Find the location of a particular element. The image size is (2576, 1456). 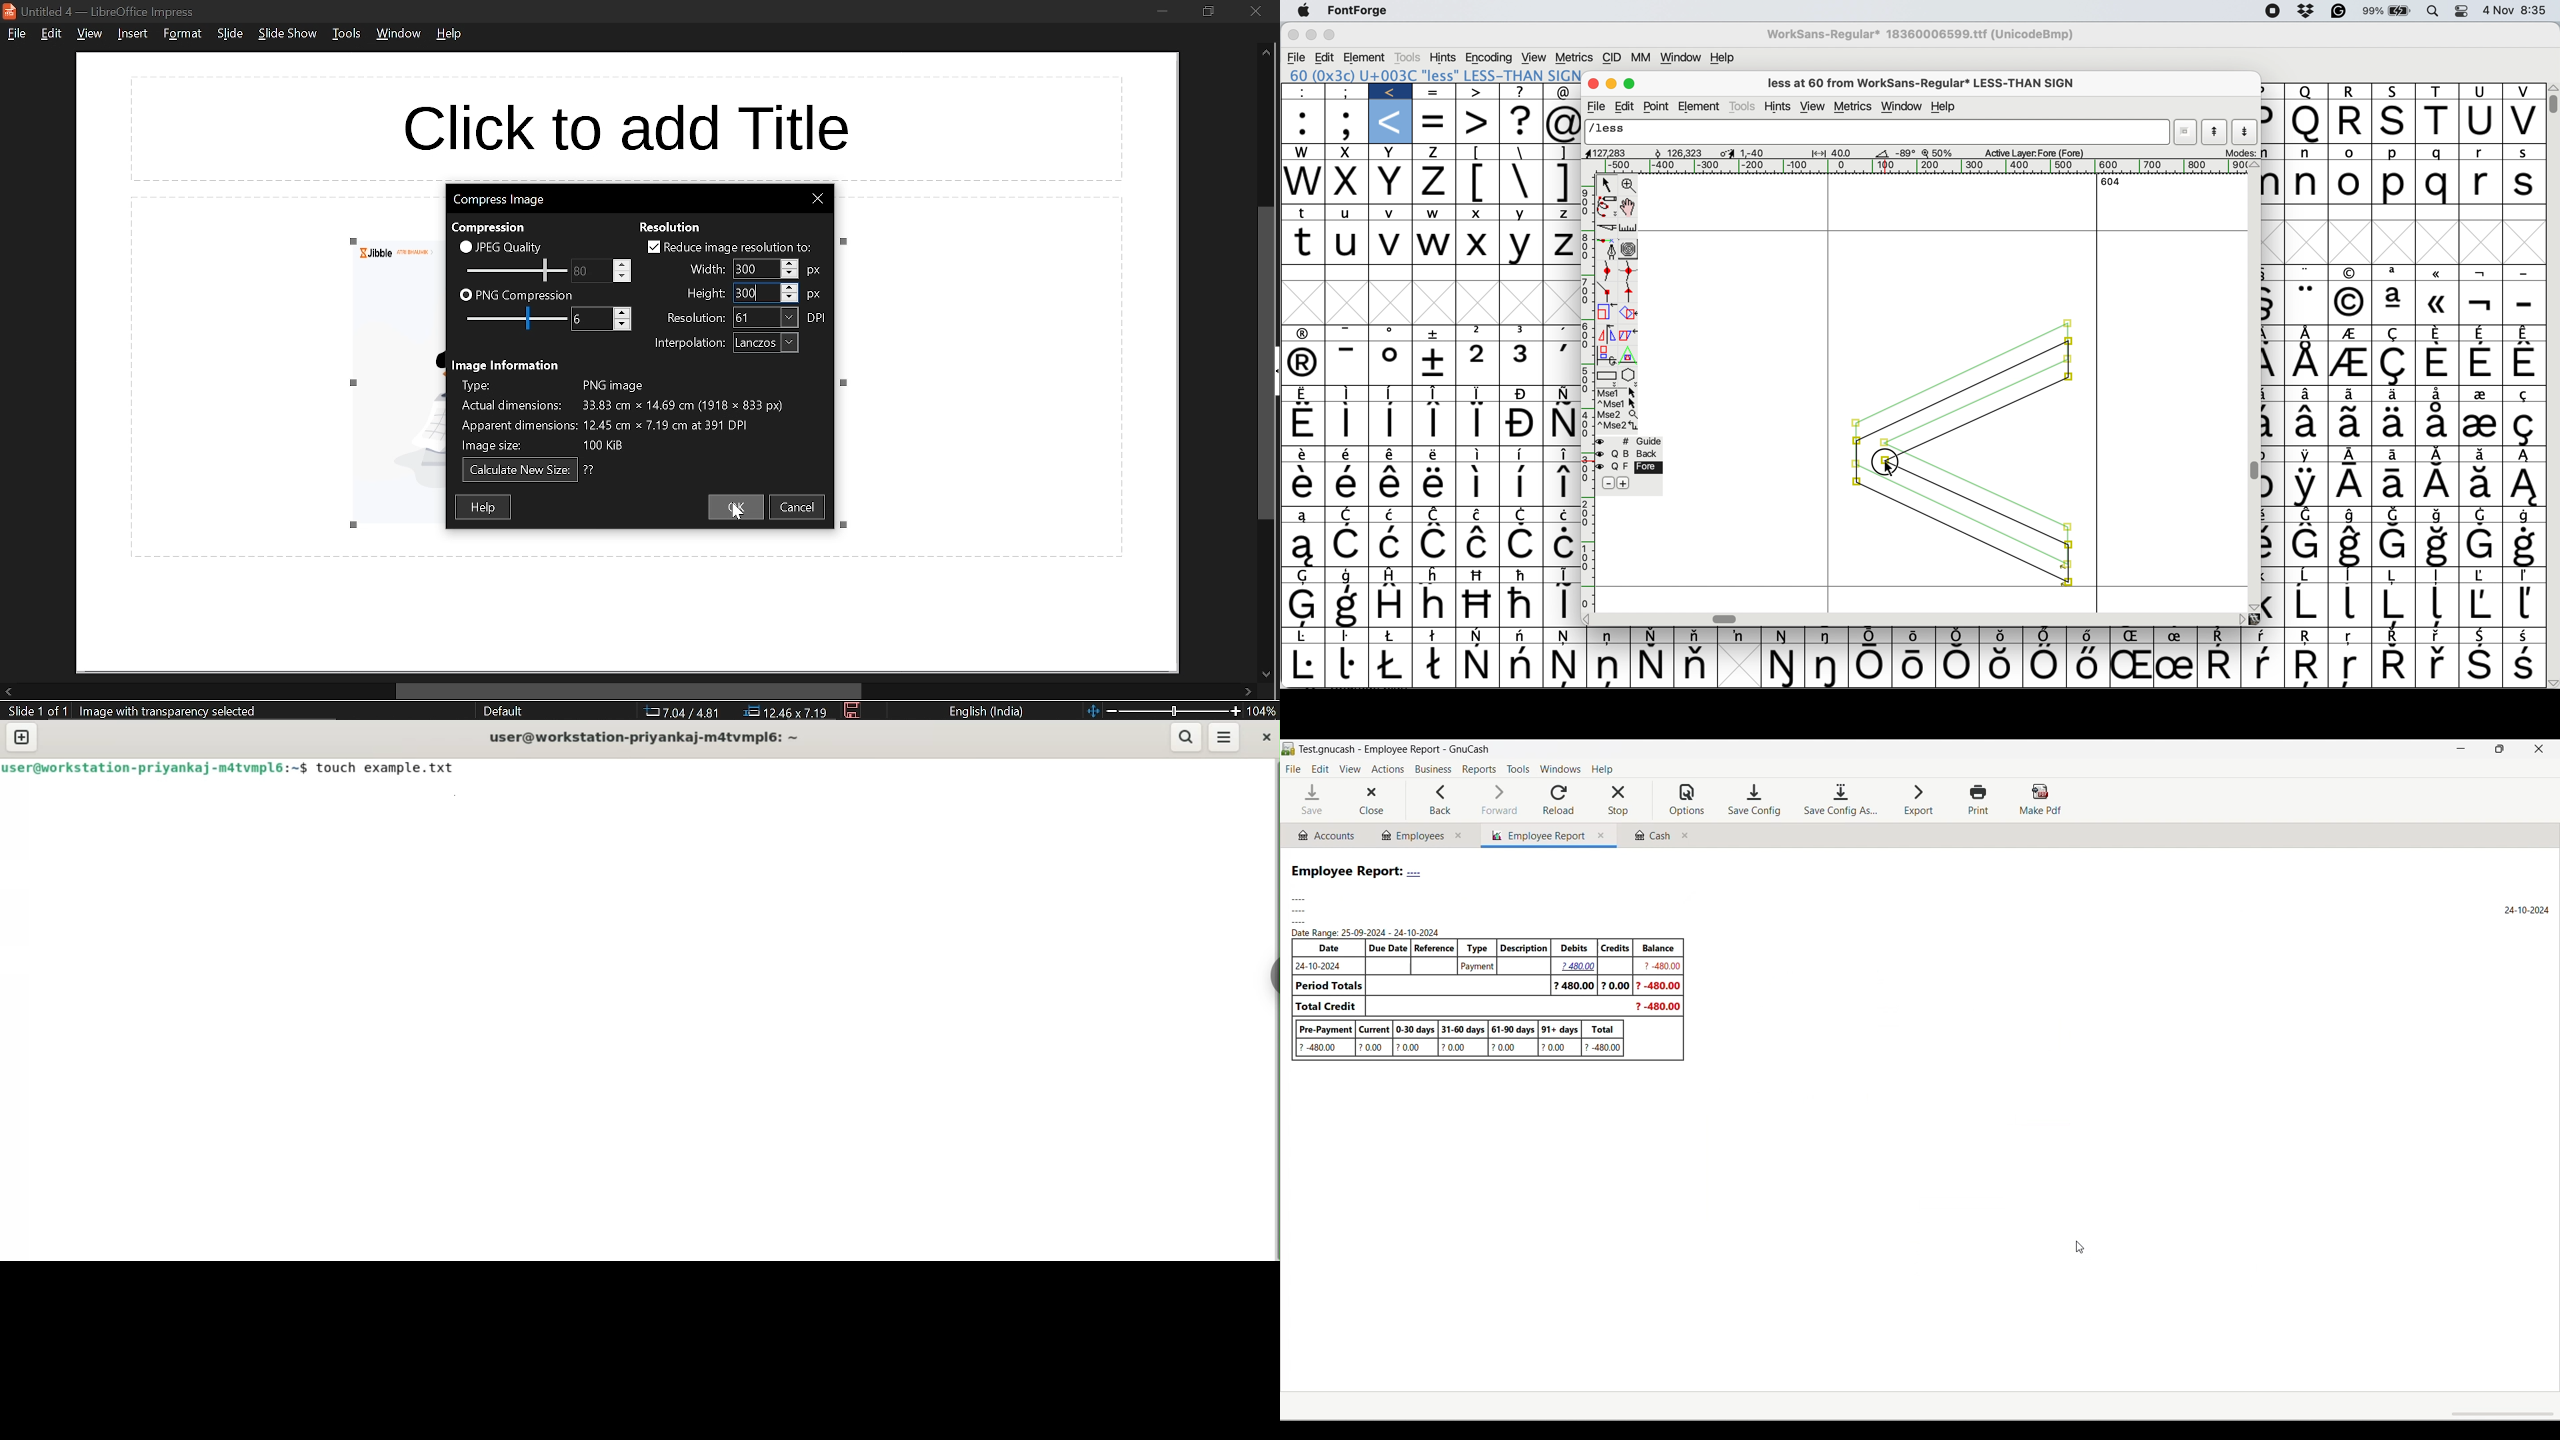

Symbol is located at coordinates (1654, 635).